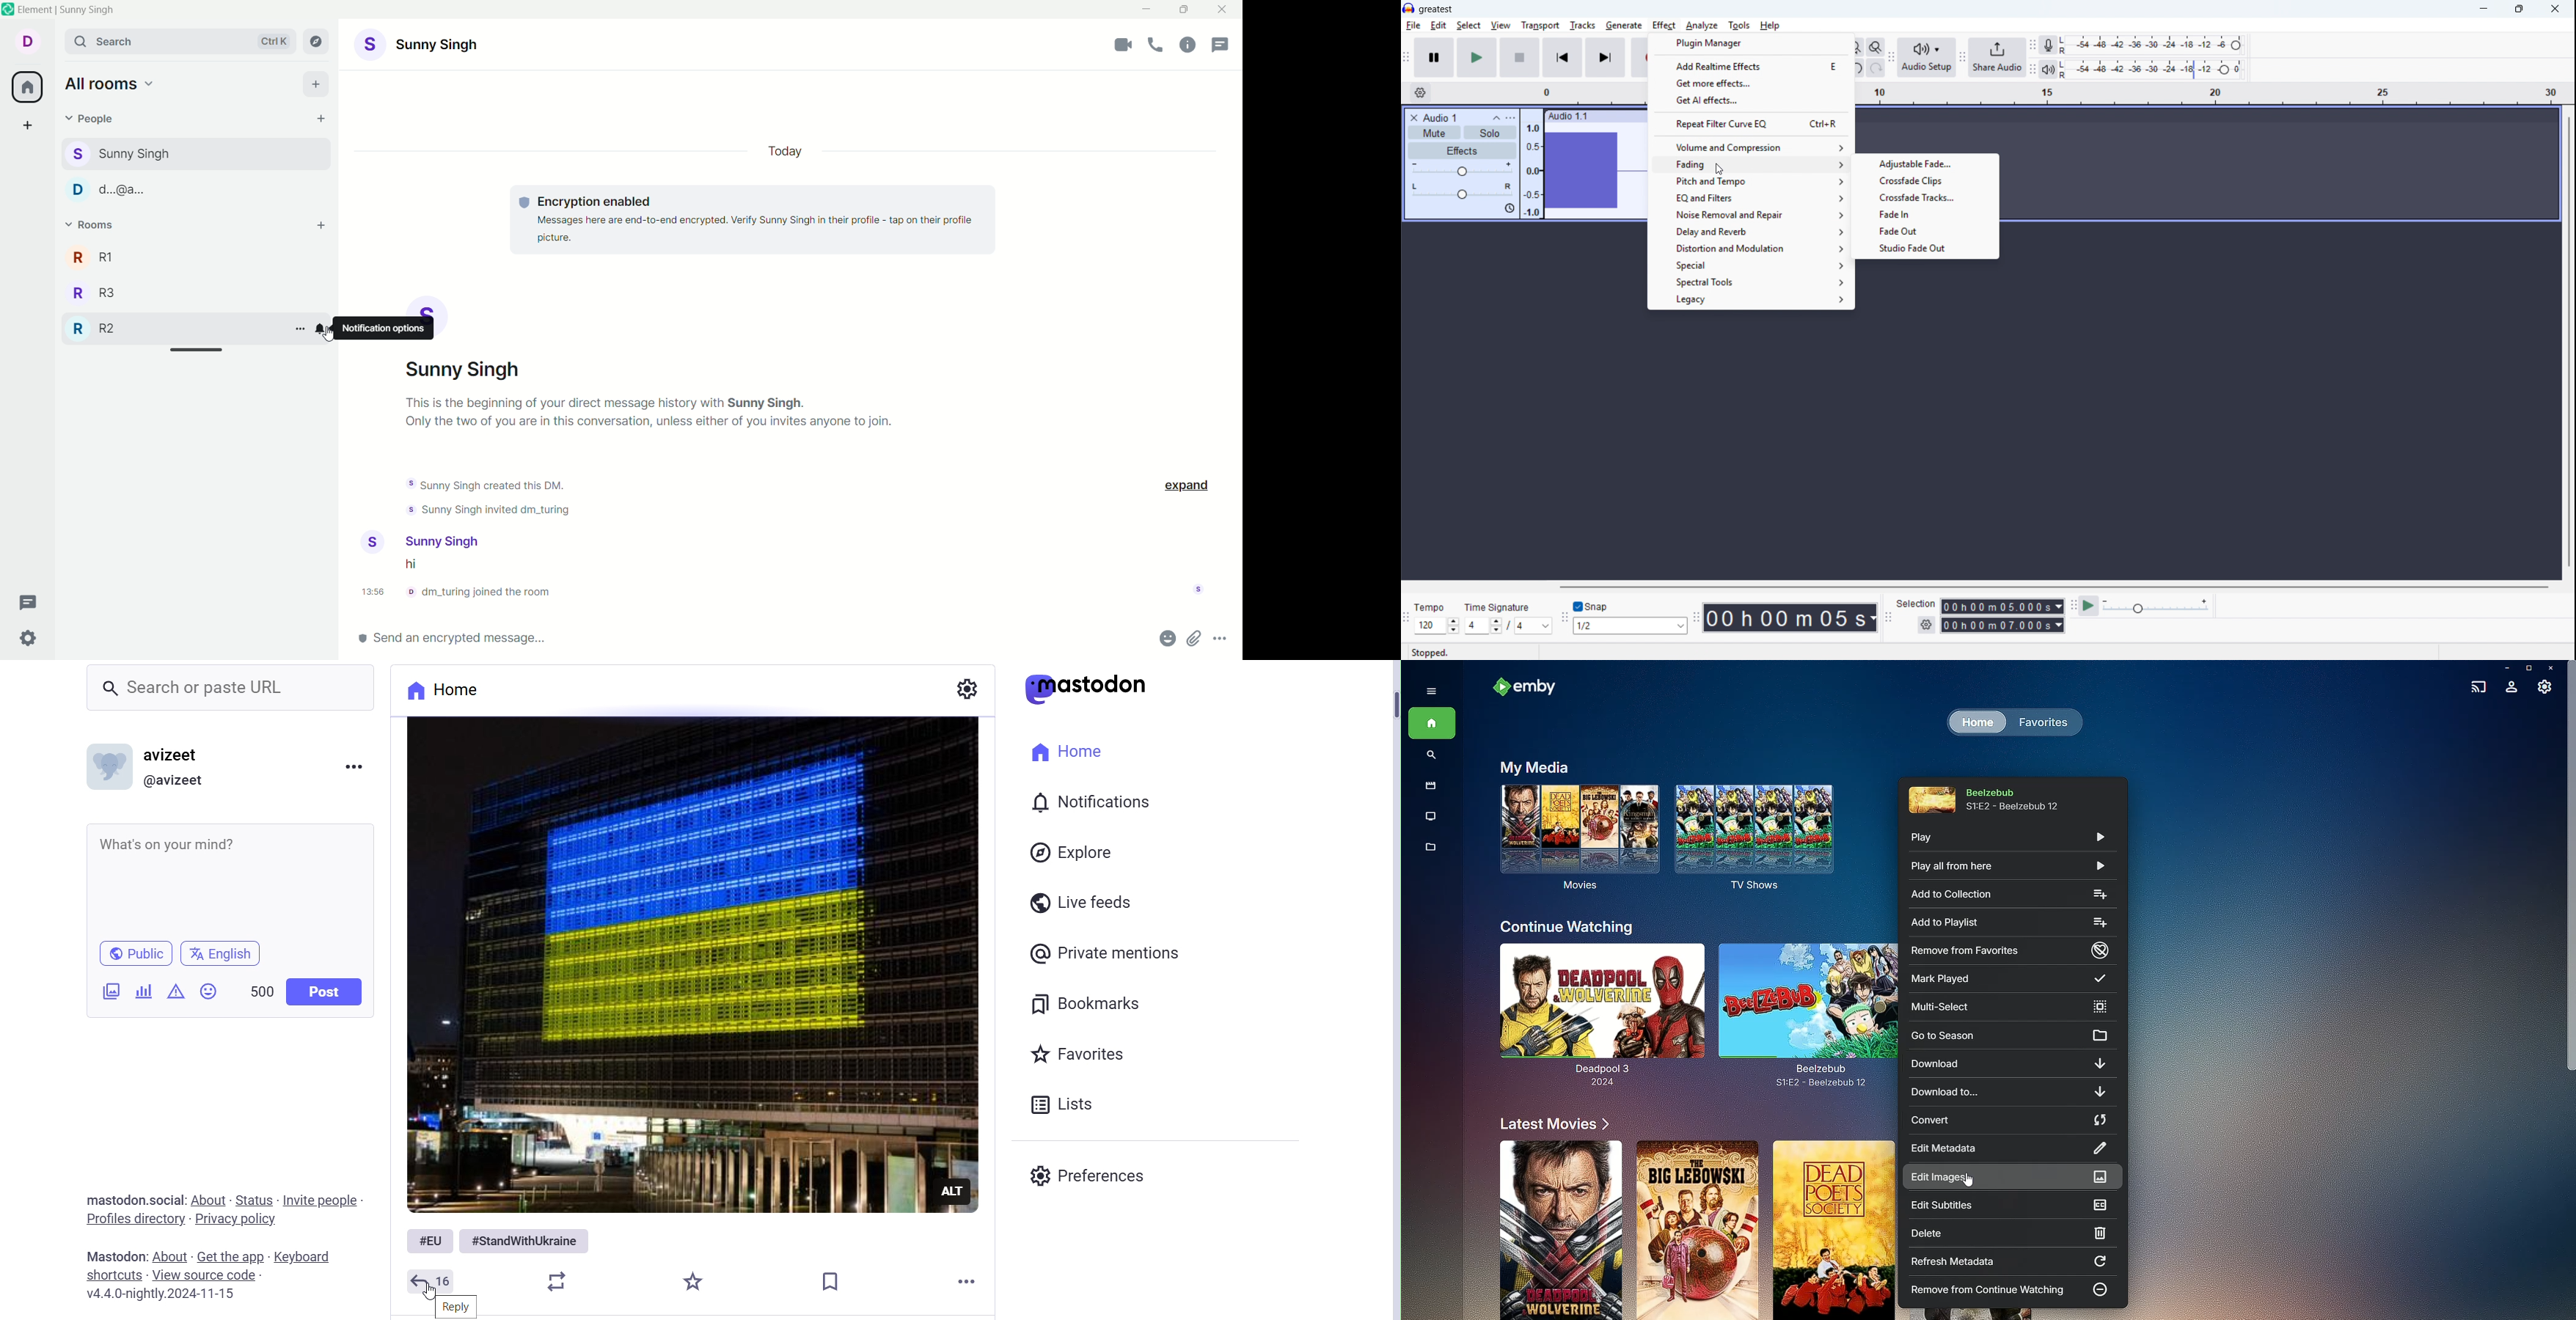 The width and height of the screenshot is (2576, 1344). What do you see at coordinates (1630, 625) in the screenshot?
I see `Select snapping ` at bounding box center [1630, 625].